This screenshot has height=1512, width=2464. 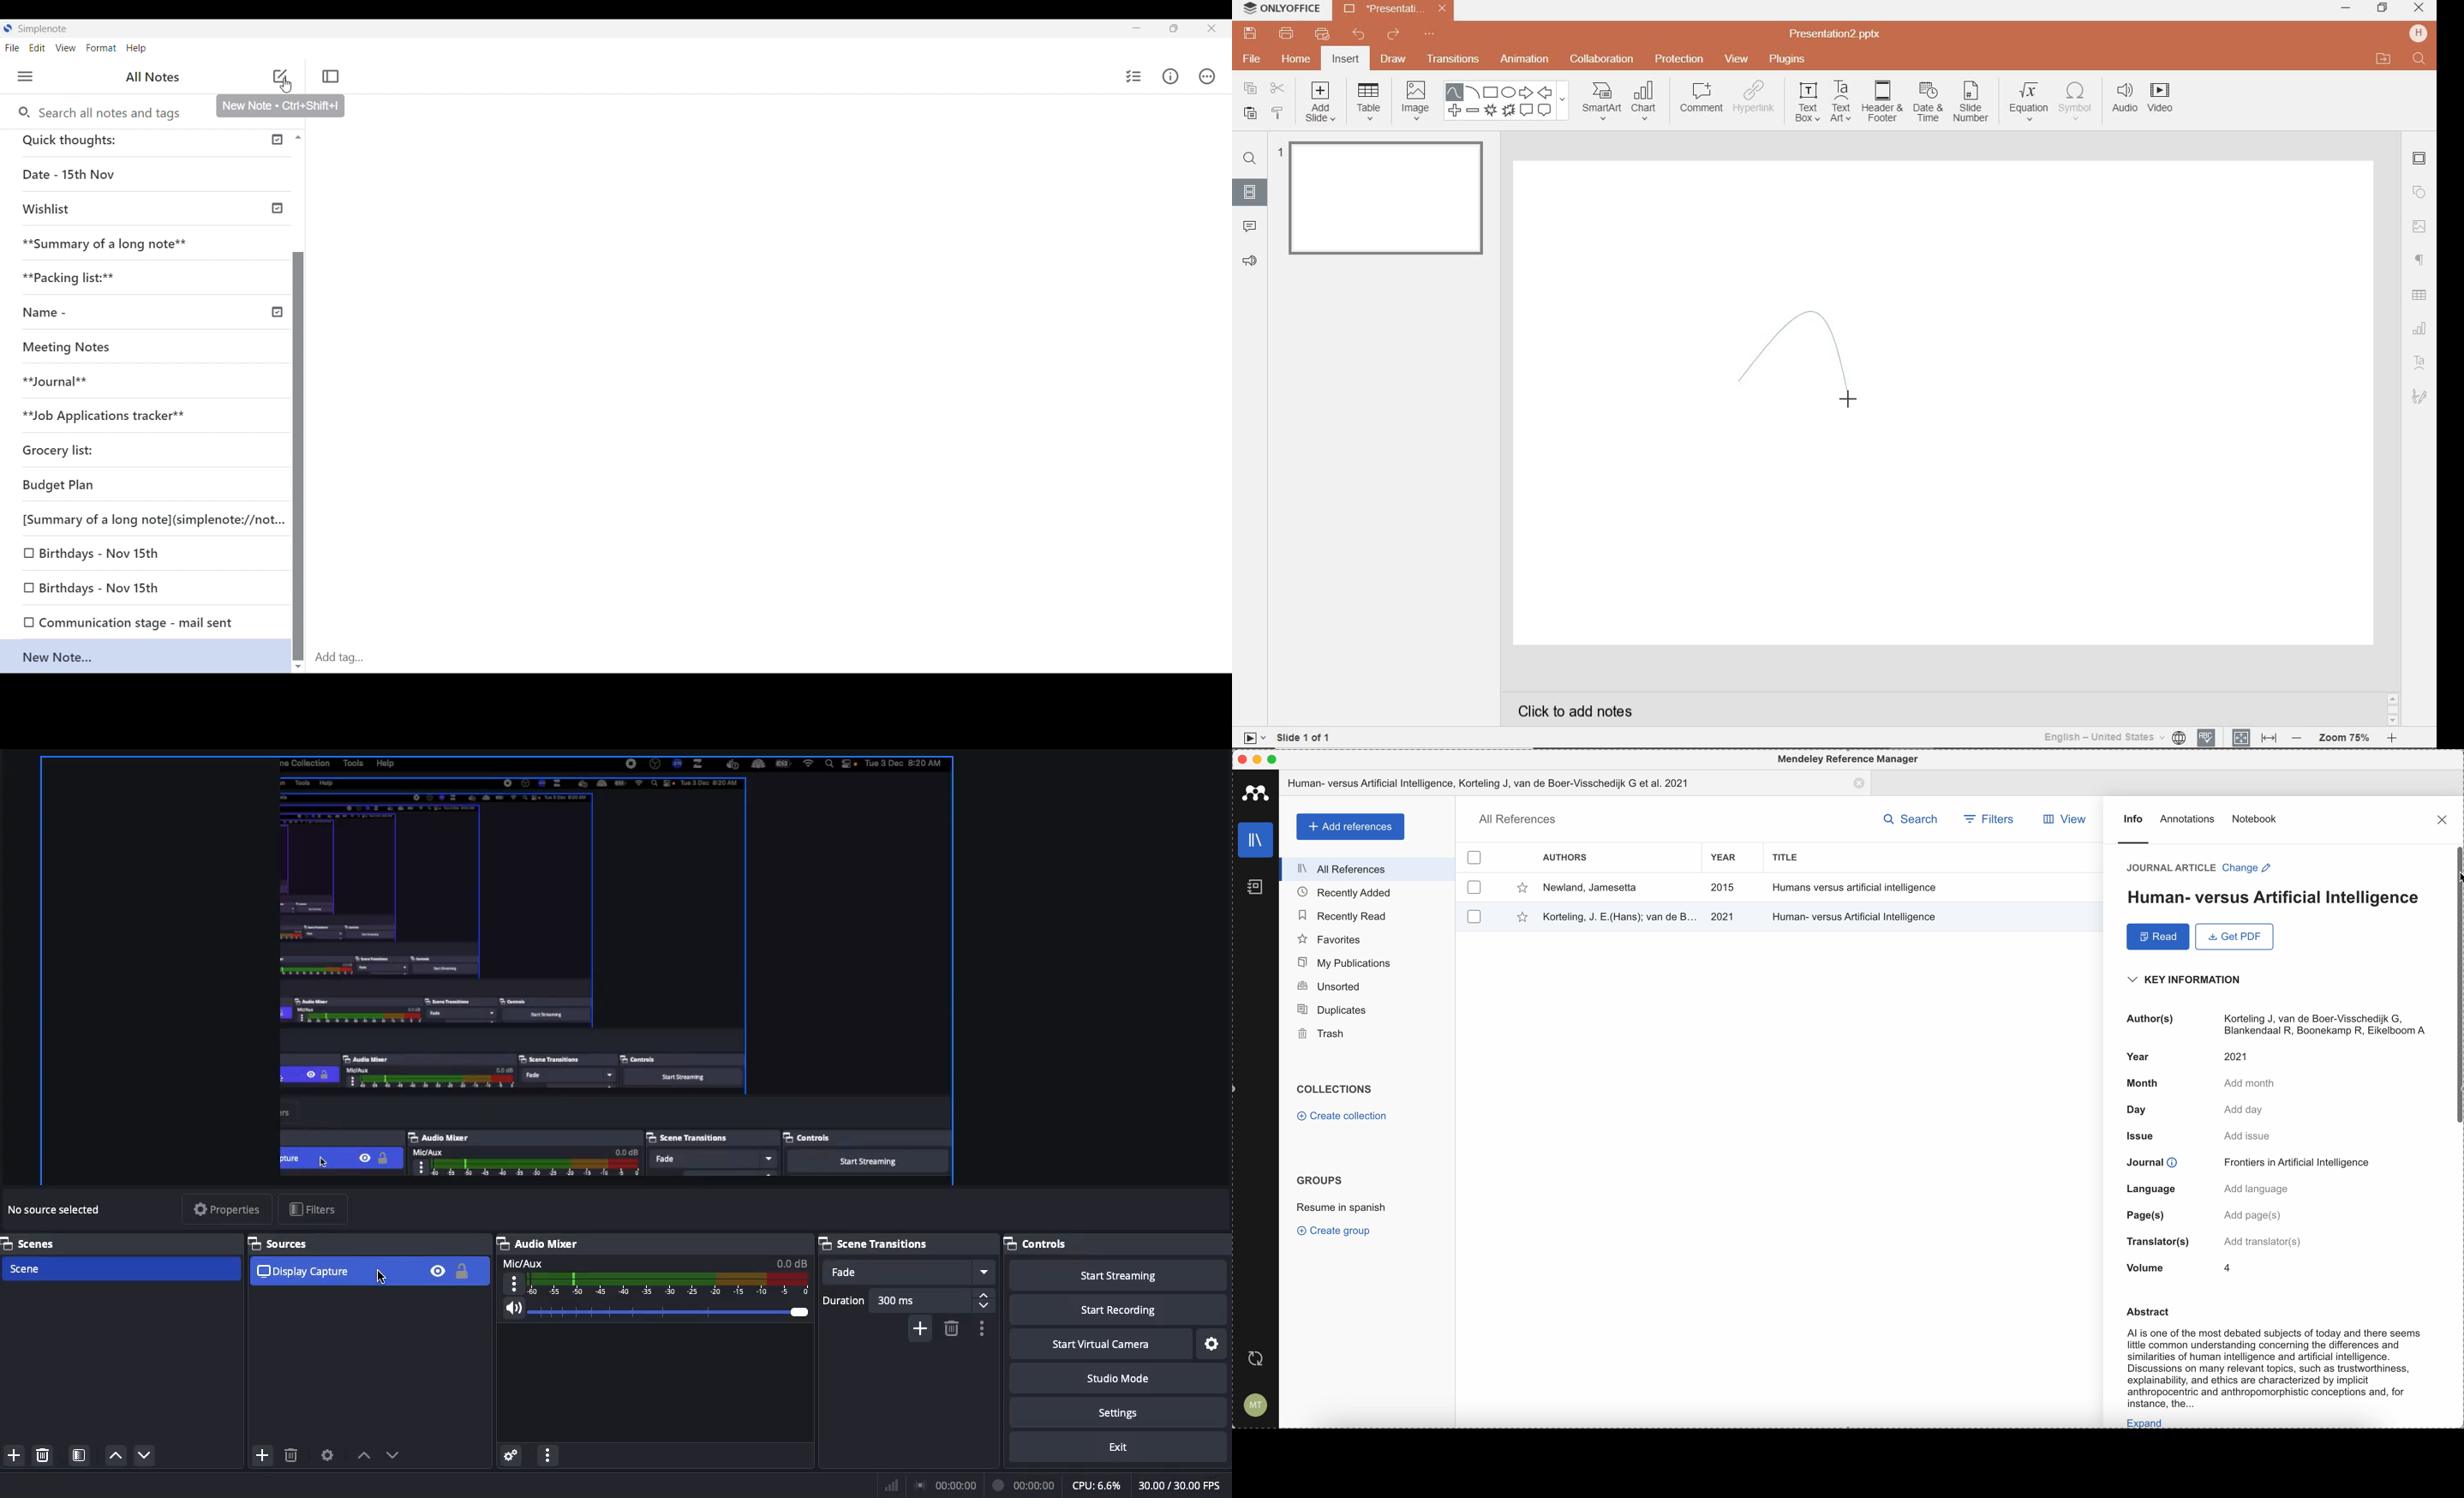 What do you see at coordinates (120, 1270) in the screenshot?
I see `Scene` at bounding box center [120, 1270].